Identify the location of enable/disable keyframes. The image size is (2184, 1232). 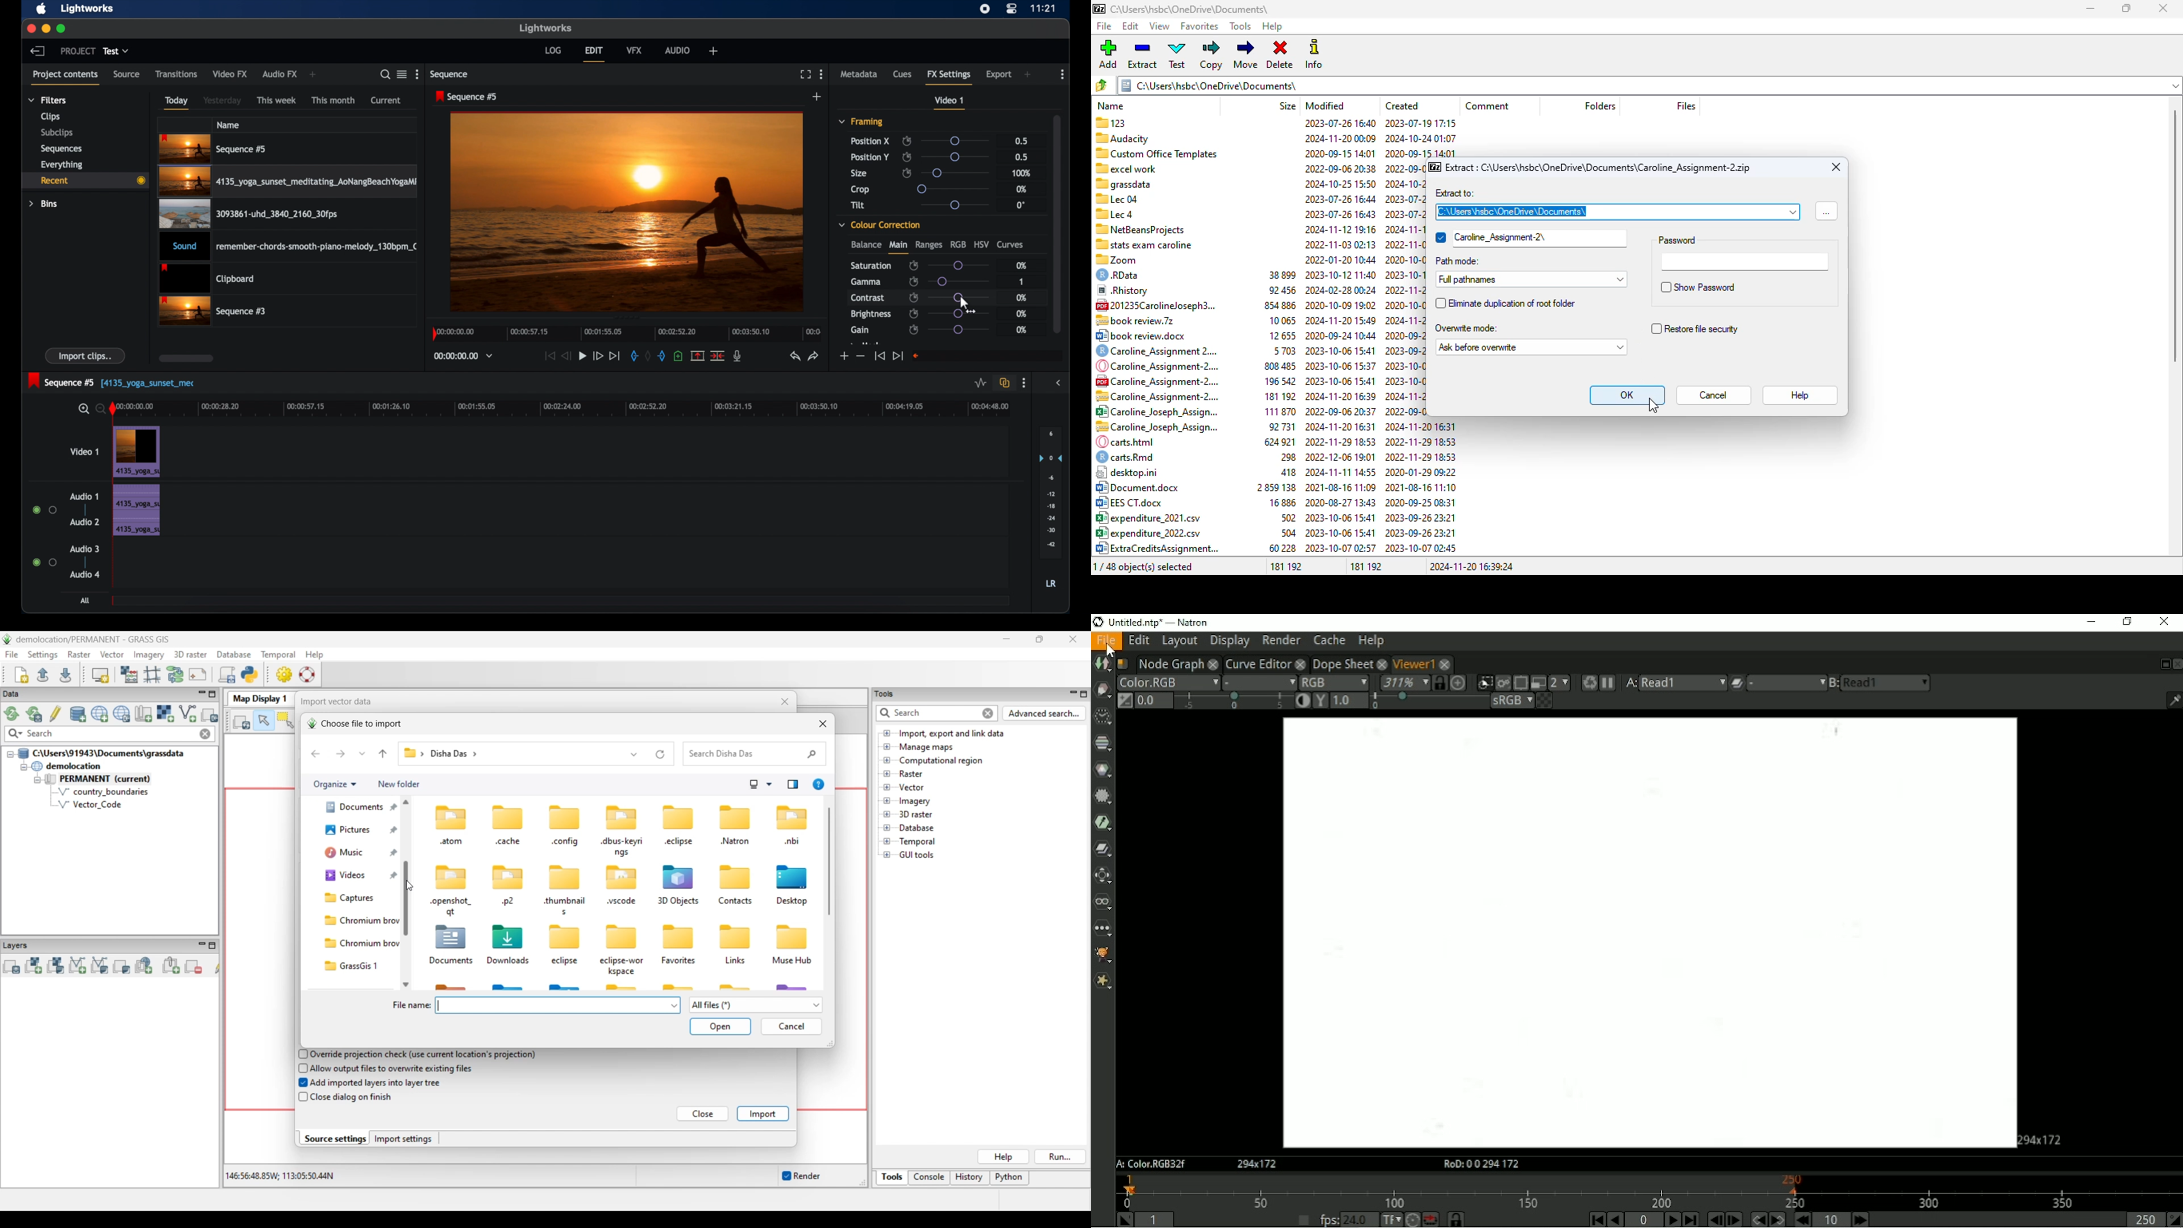
(907, 157).